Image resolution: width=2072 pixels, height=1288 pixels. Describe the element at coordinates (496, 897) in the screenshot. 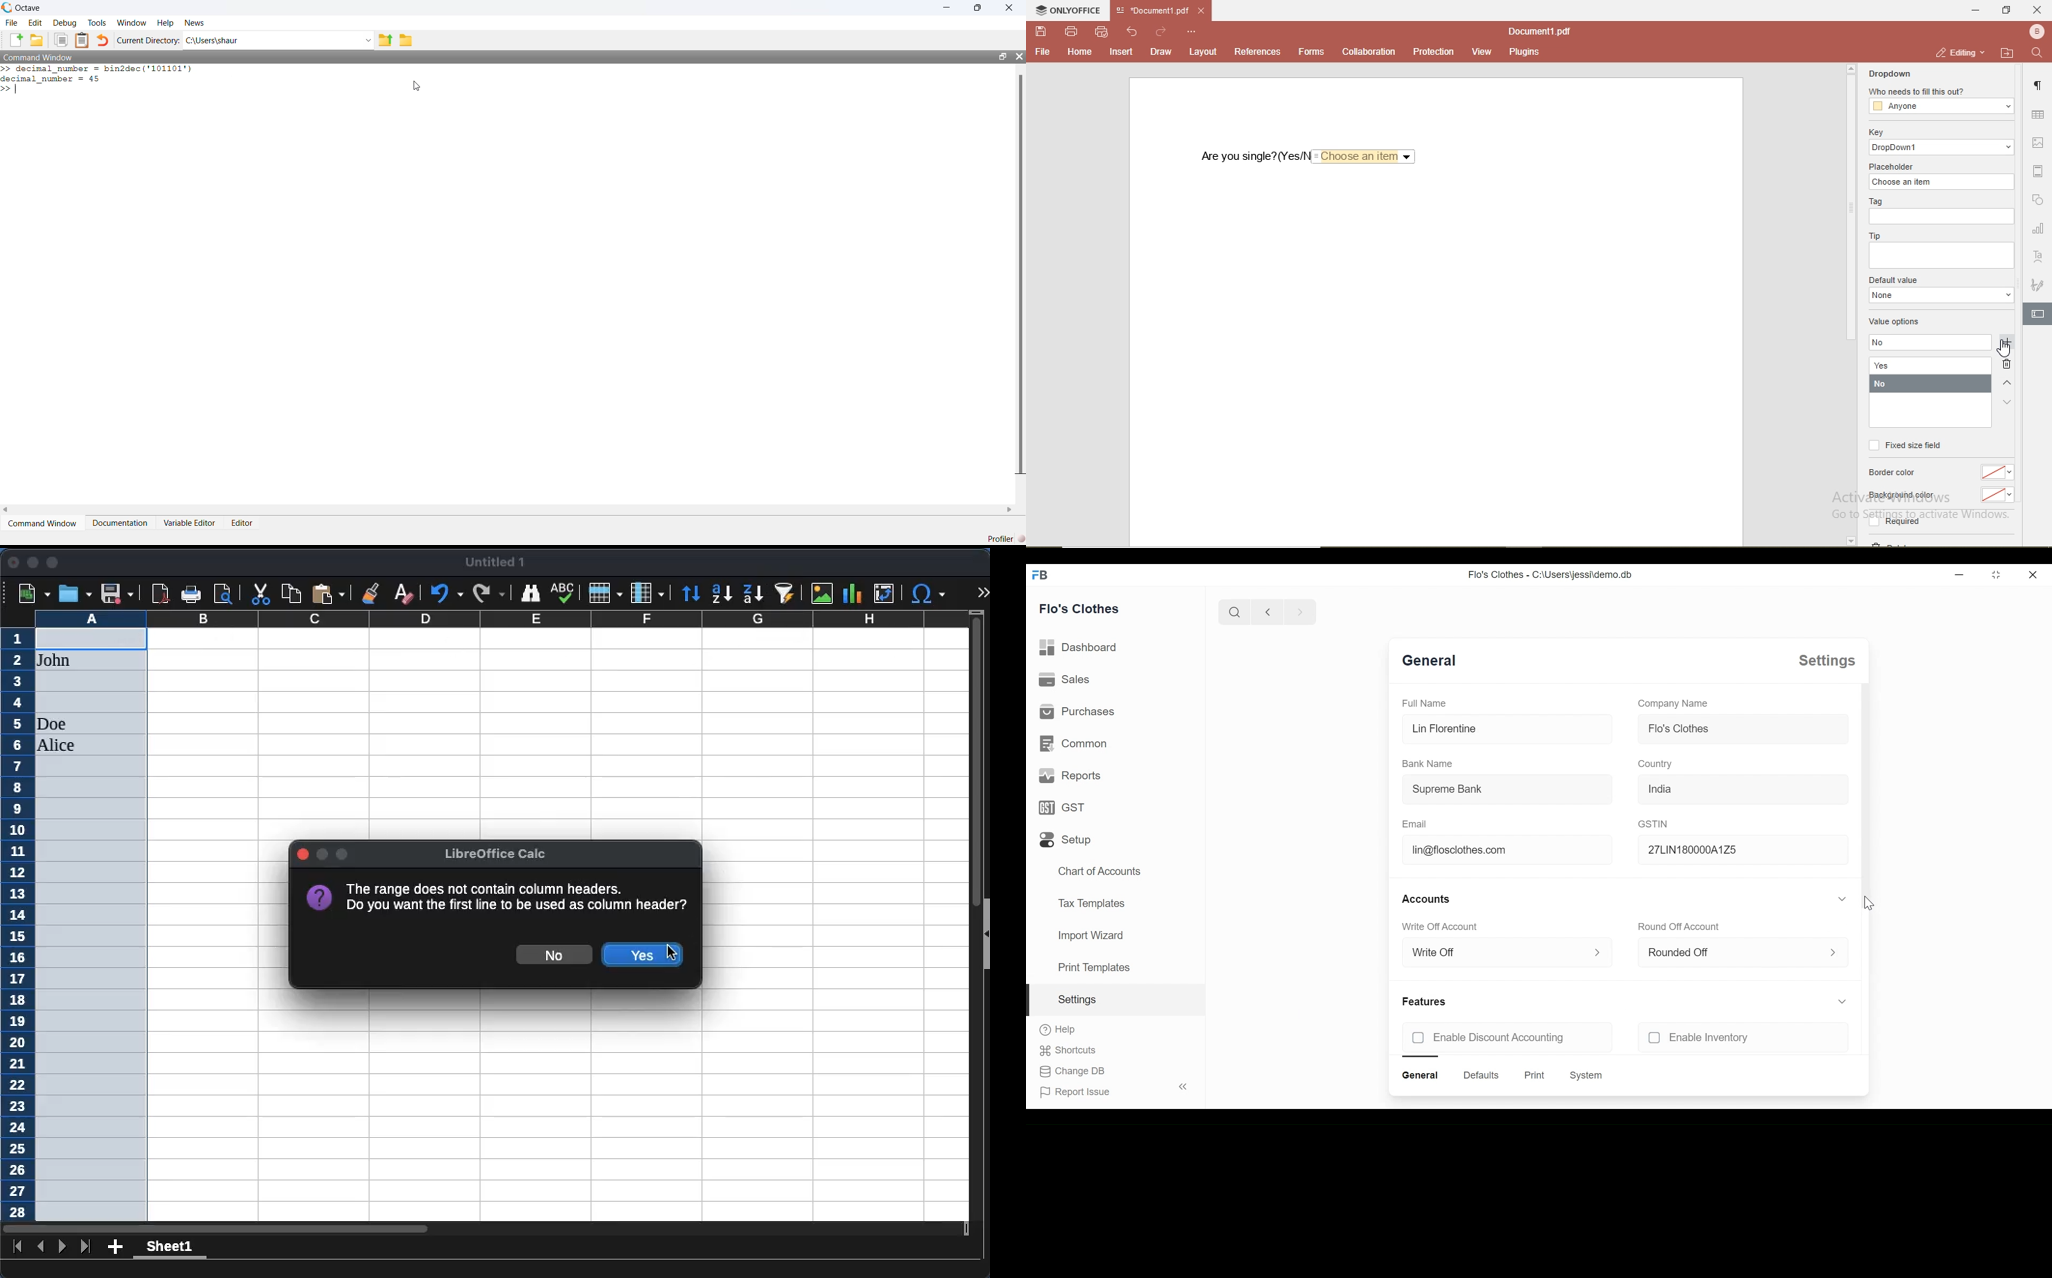

I see `The range does not contain column headers. Do you want the first line to be used as column header?` at that location.